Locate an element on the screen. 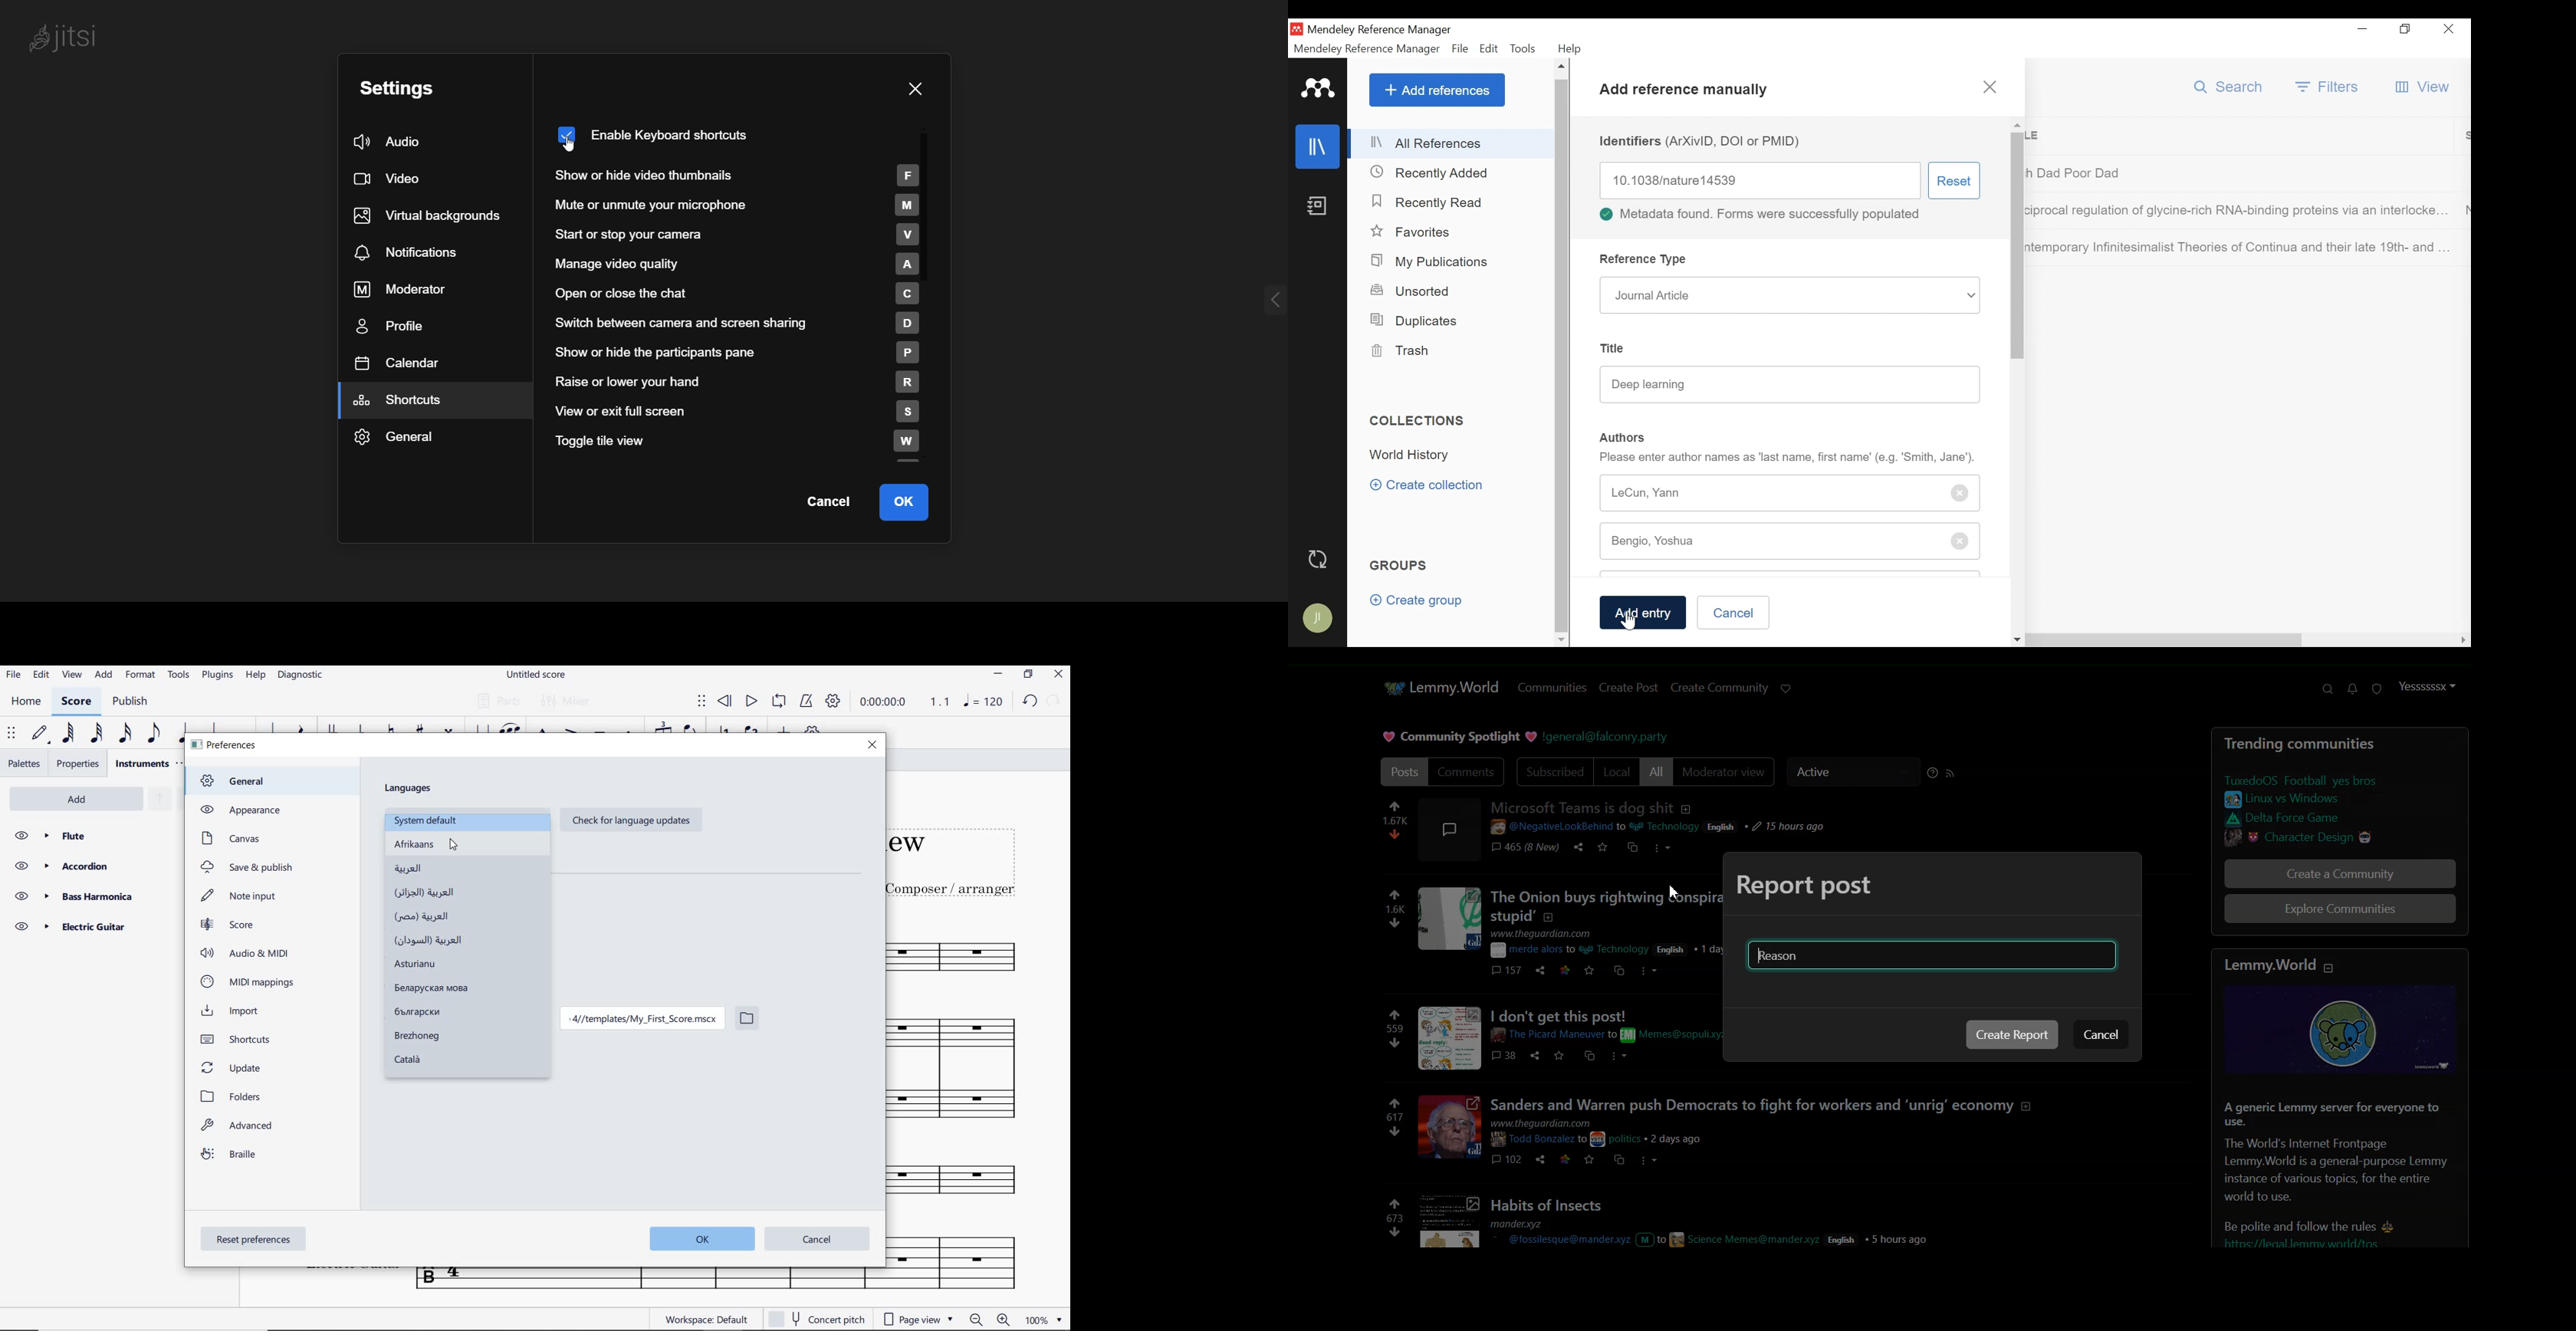 The height and width of the screenshot is (1344, 2576). audio is located at coordinates (394, 141).